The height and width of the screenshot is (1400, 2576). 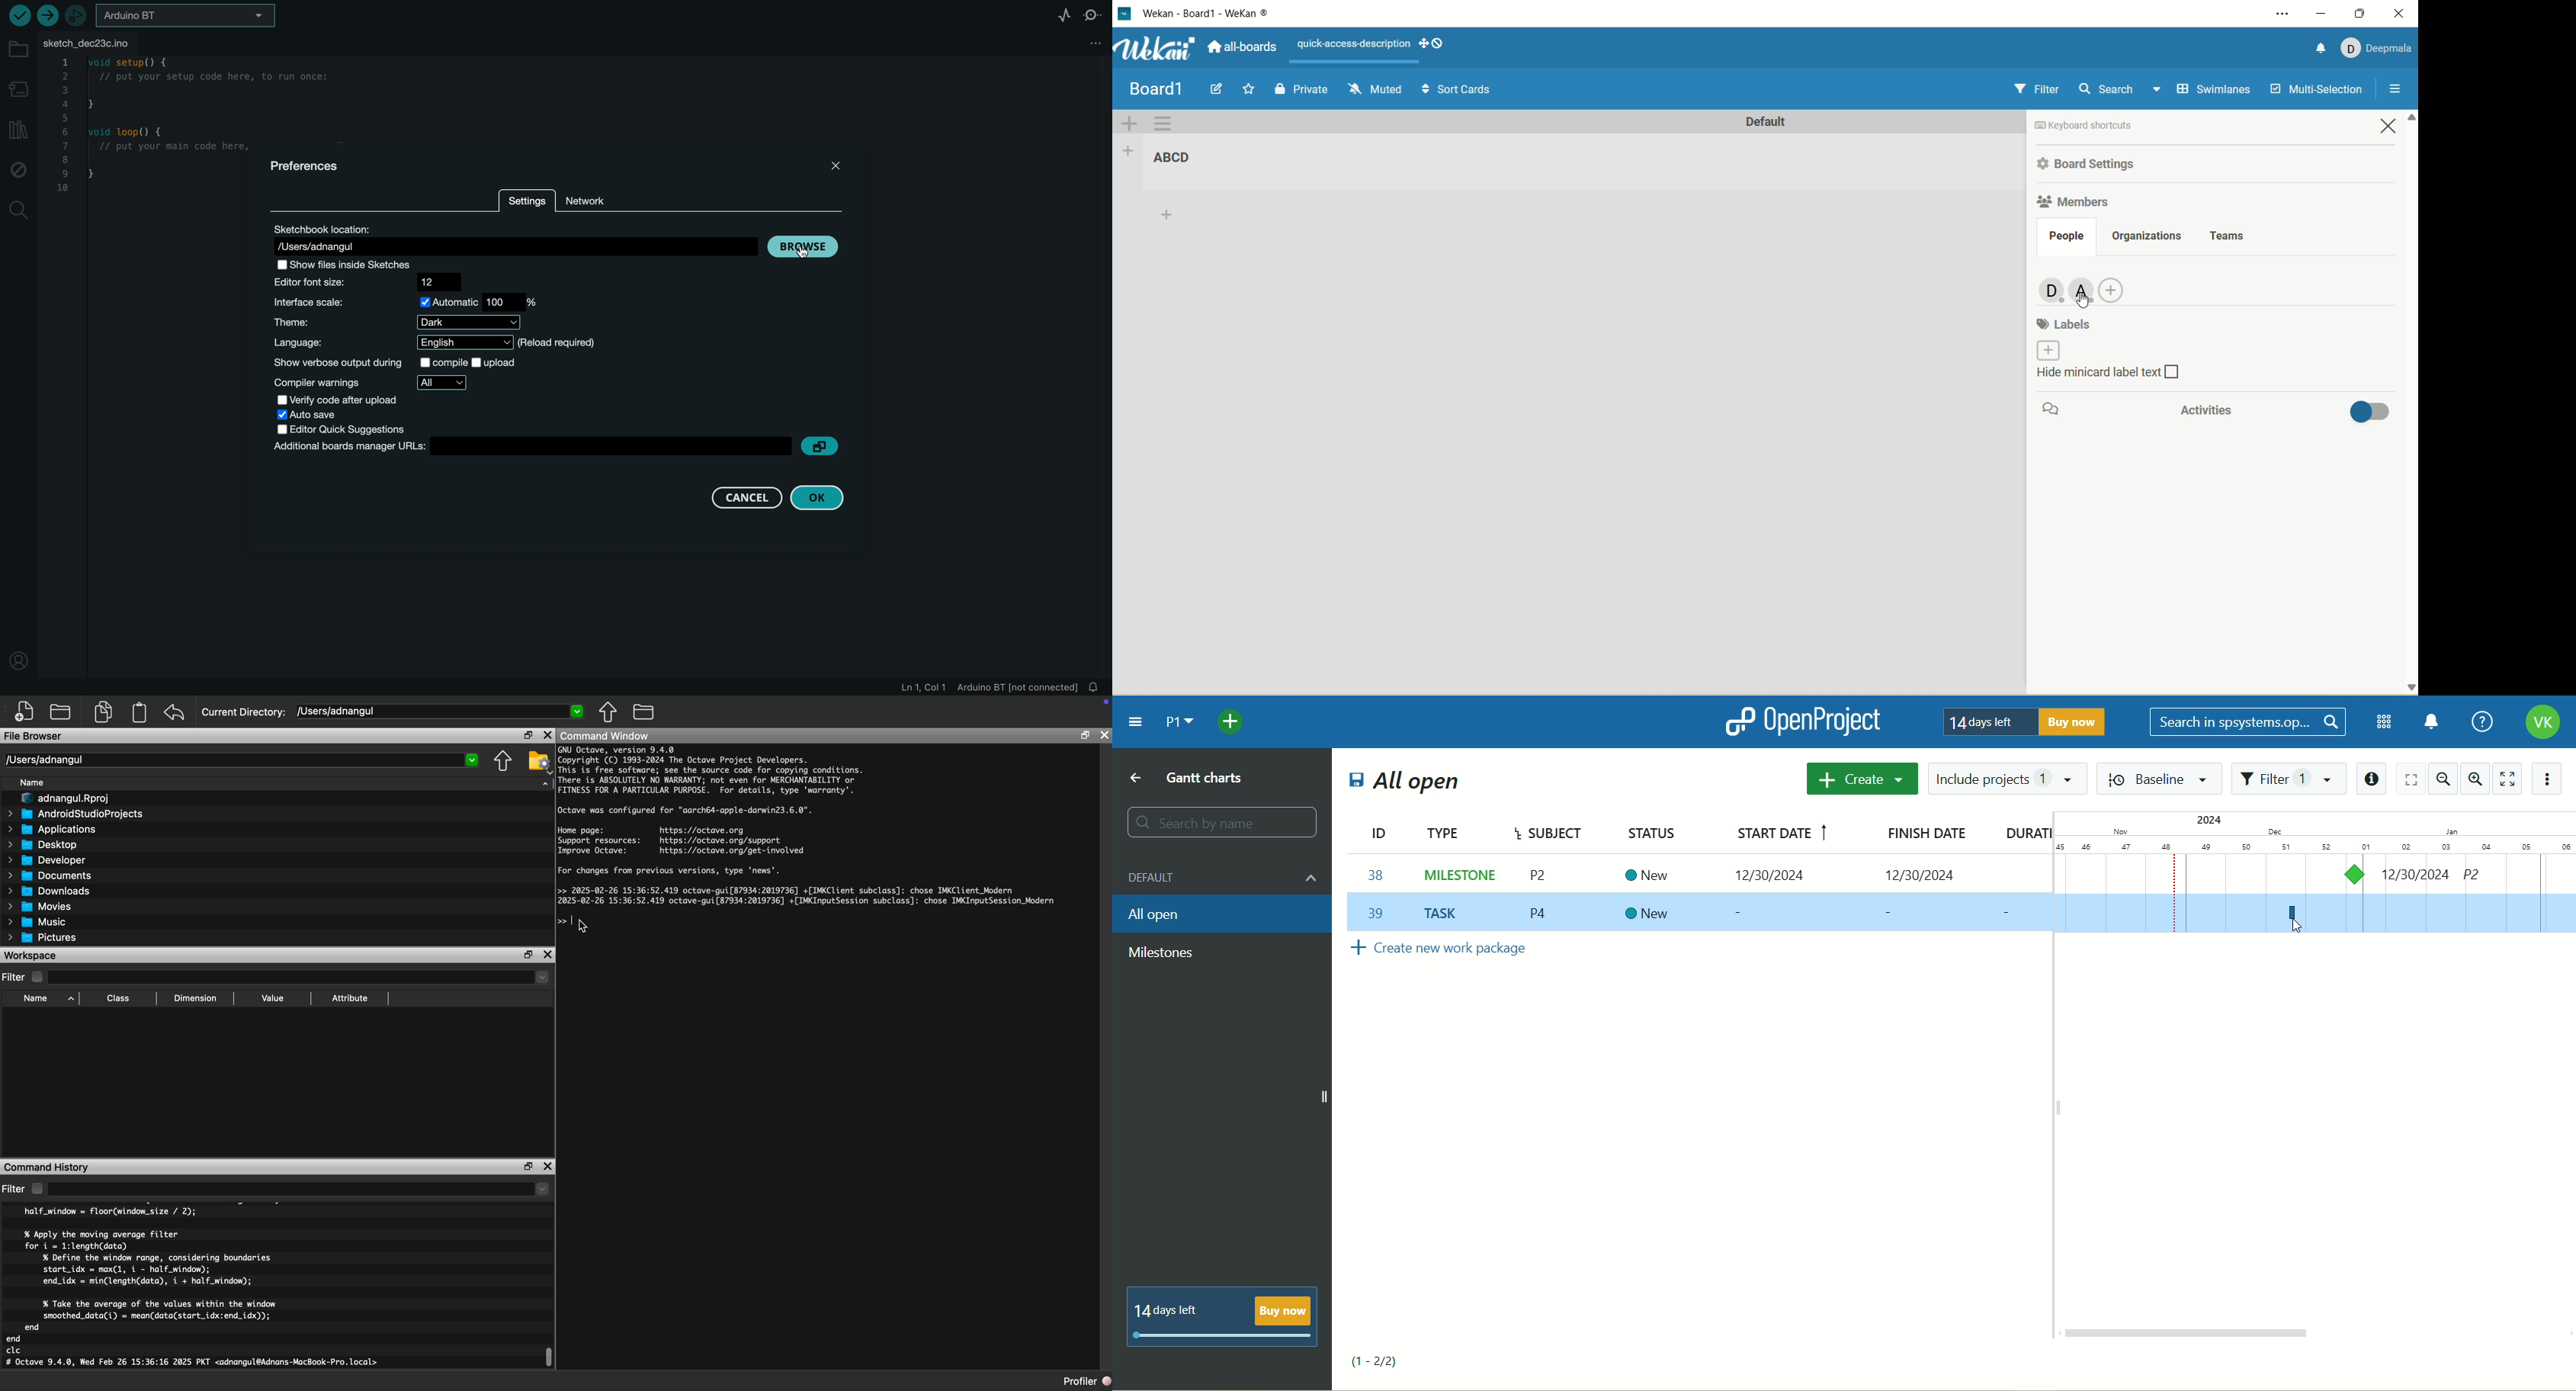 I want to click on swimlane actions, so click(x=1163, y=125).